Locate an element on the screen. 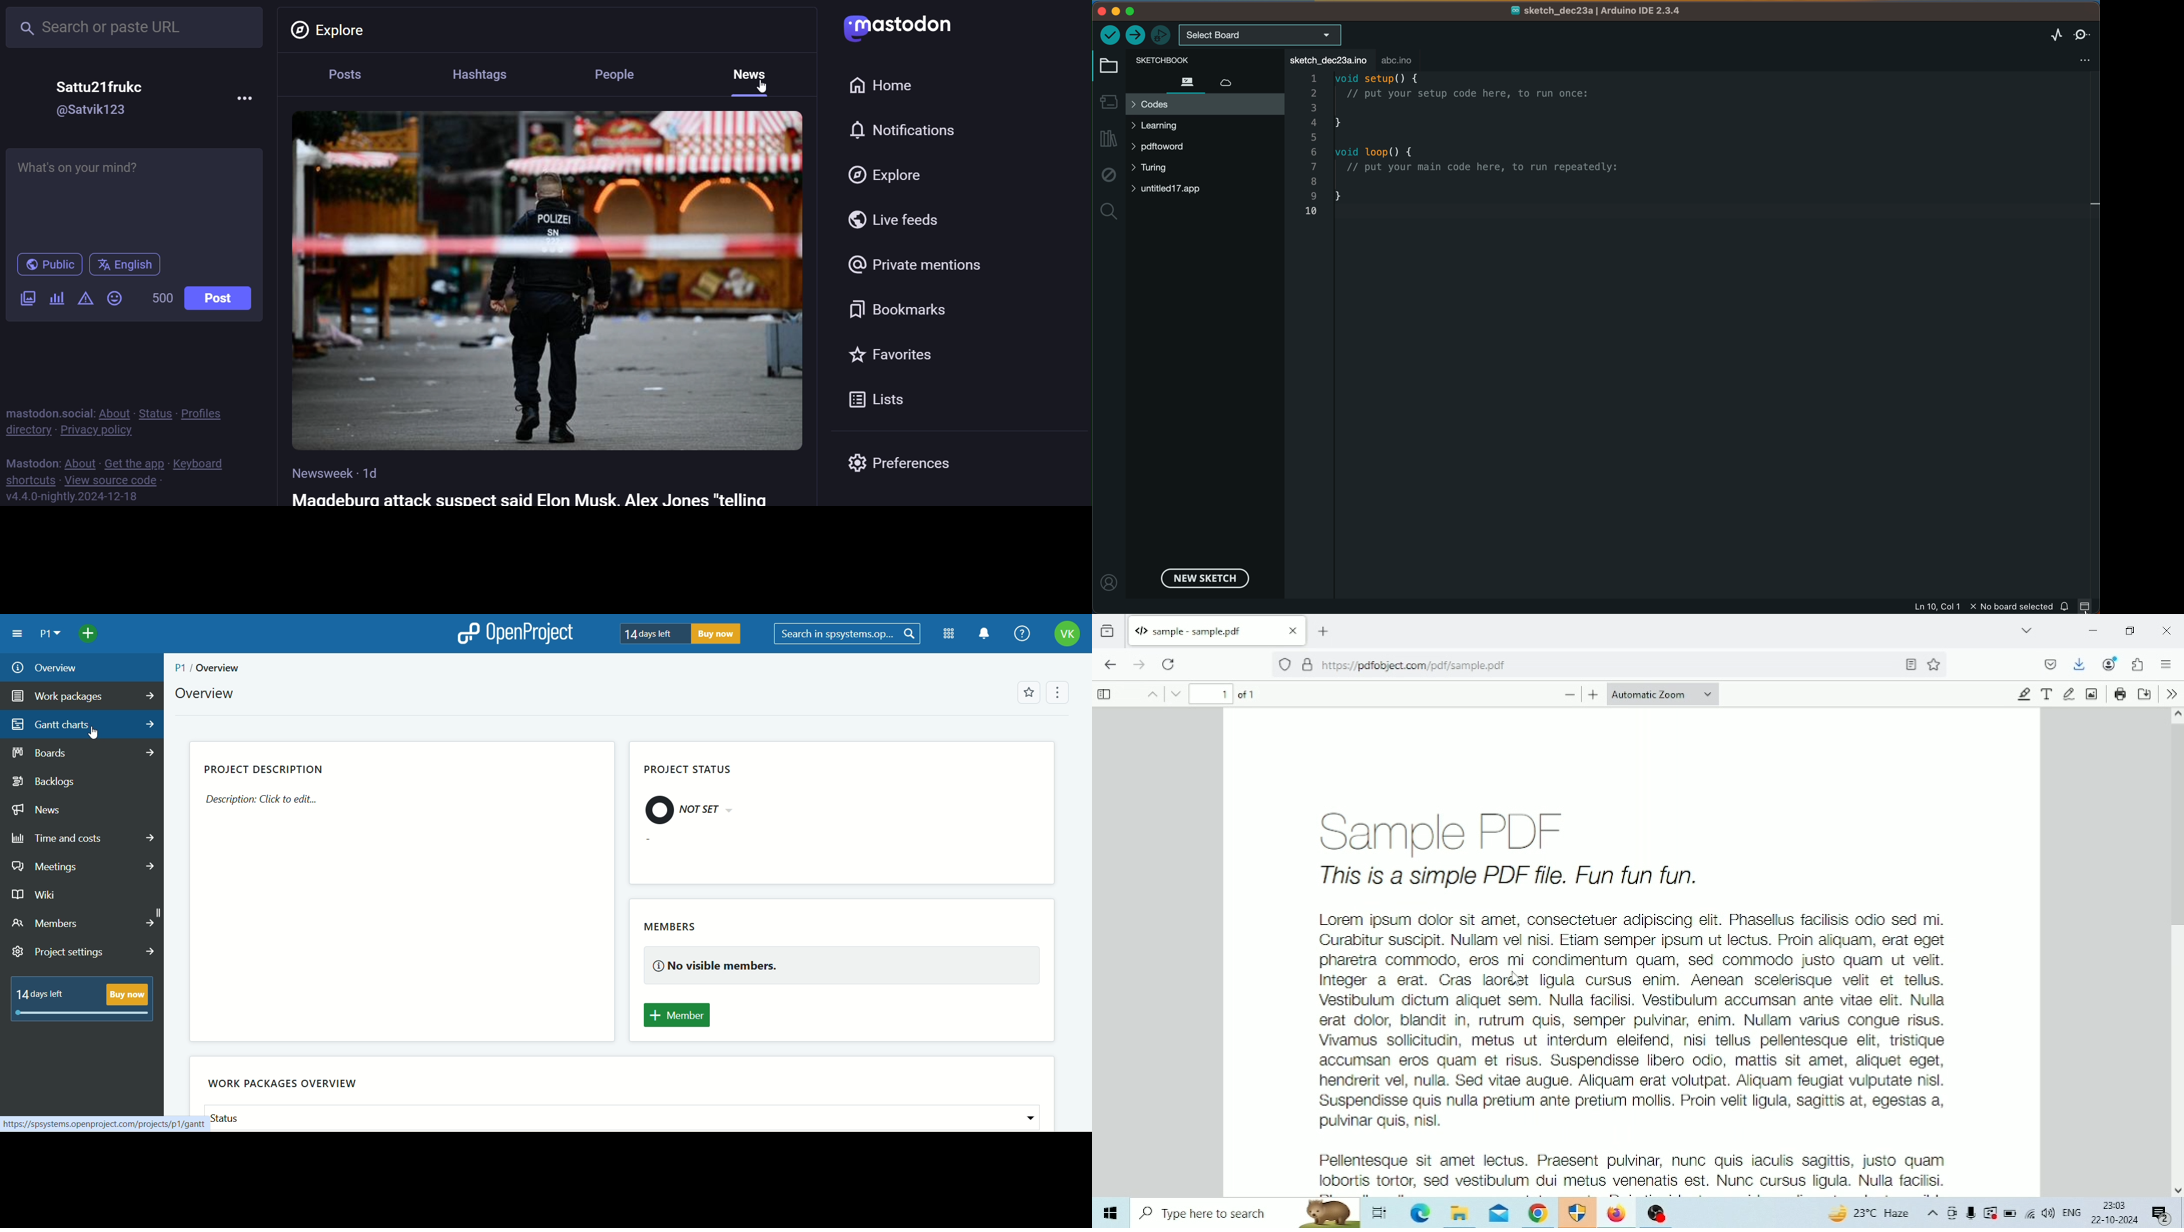 This screenshot has width=2184, height=1232. debugger is located at coordinates (1159, 35).